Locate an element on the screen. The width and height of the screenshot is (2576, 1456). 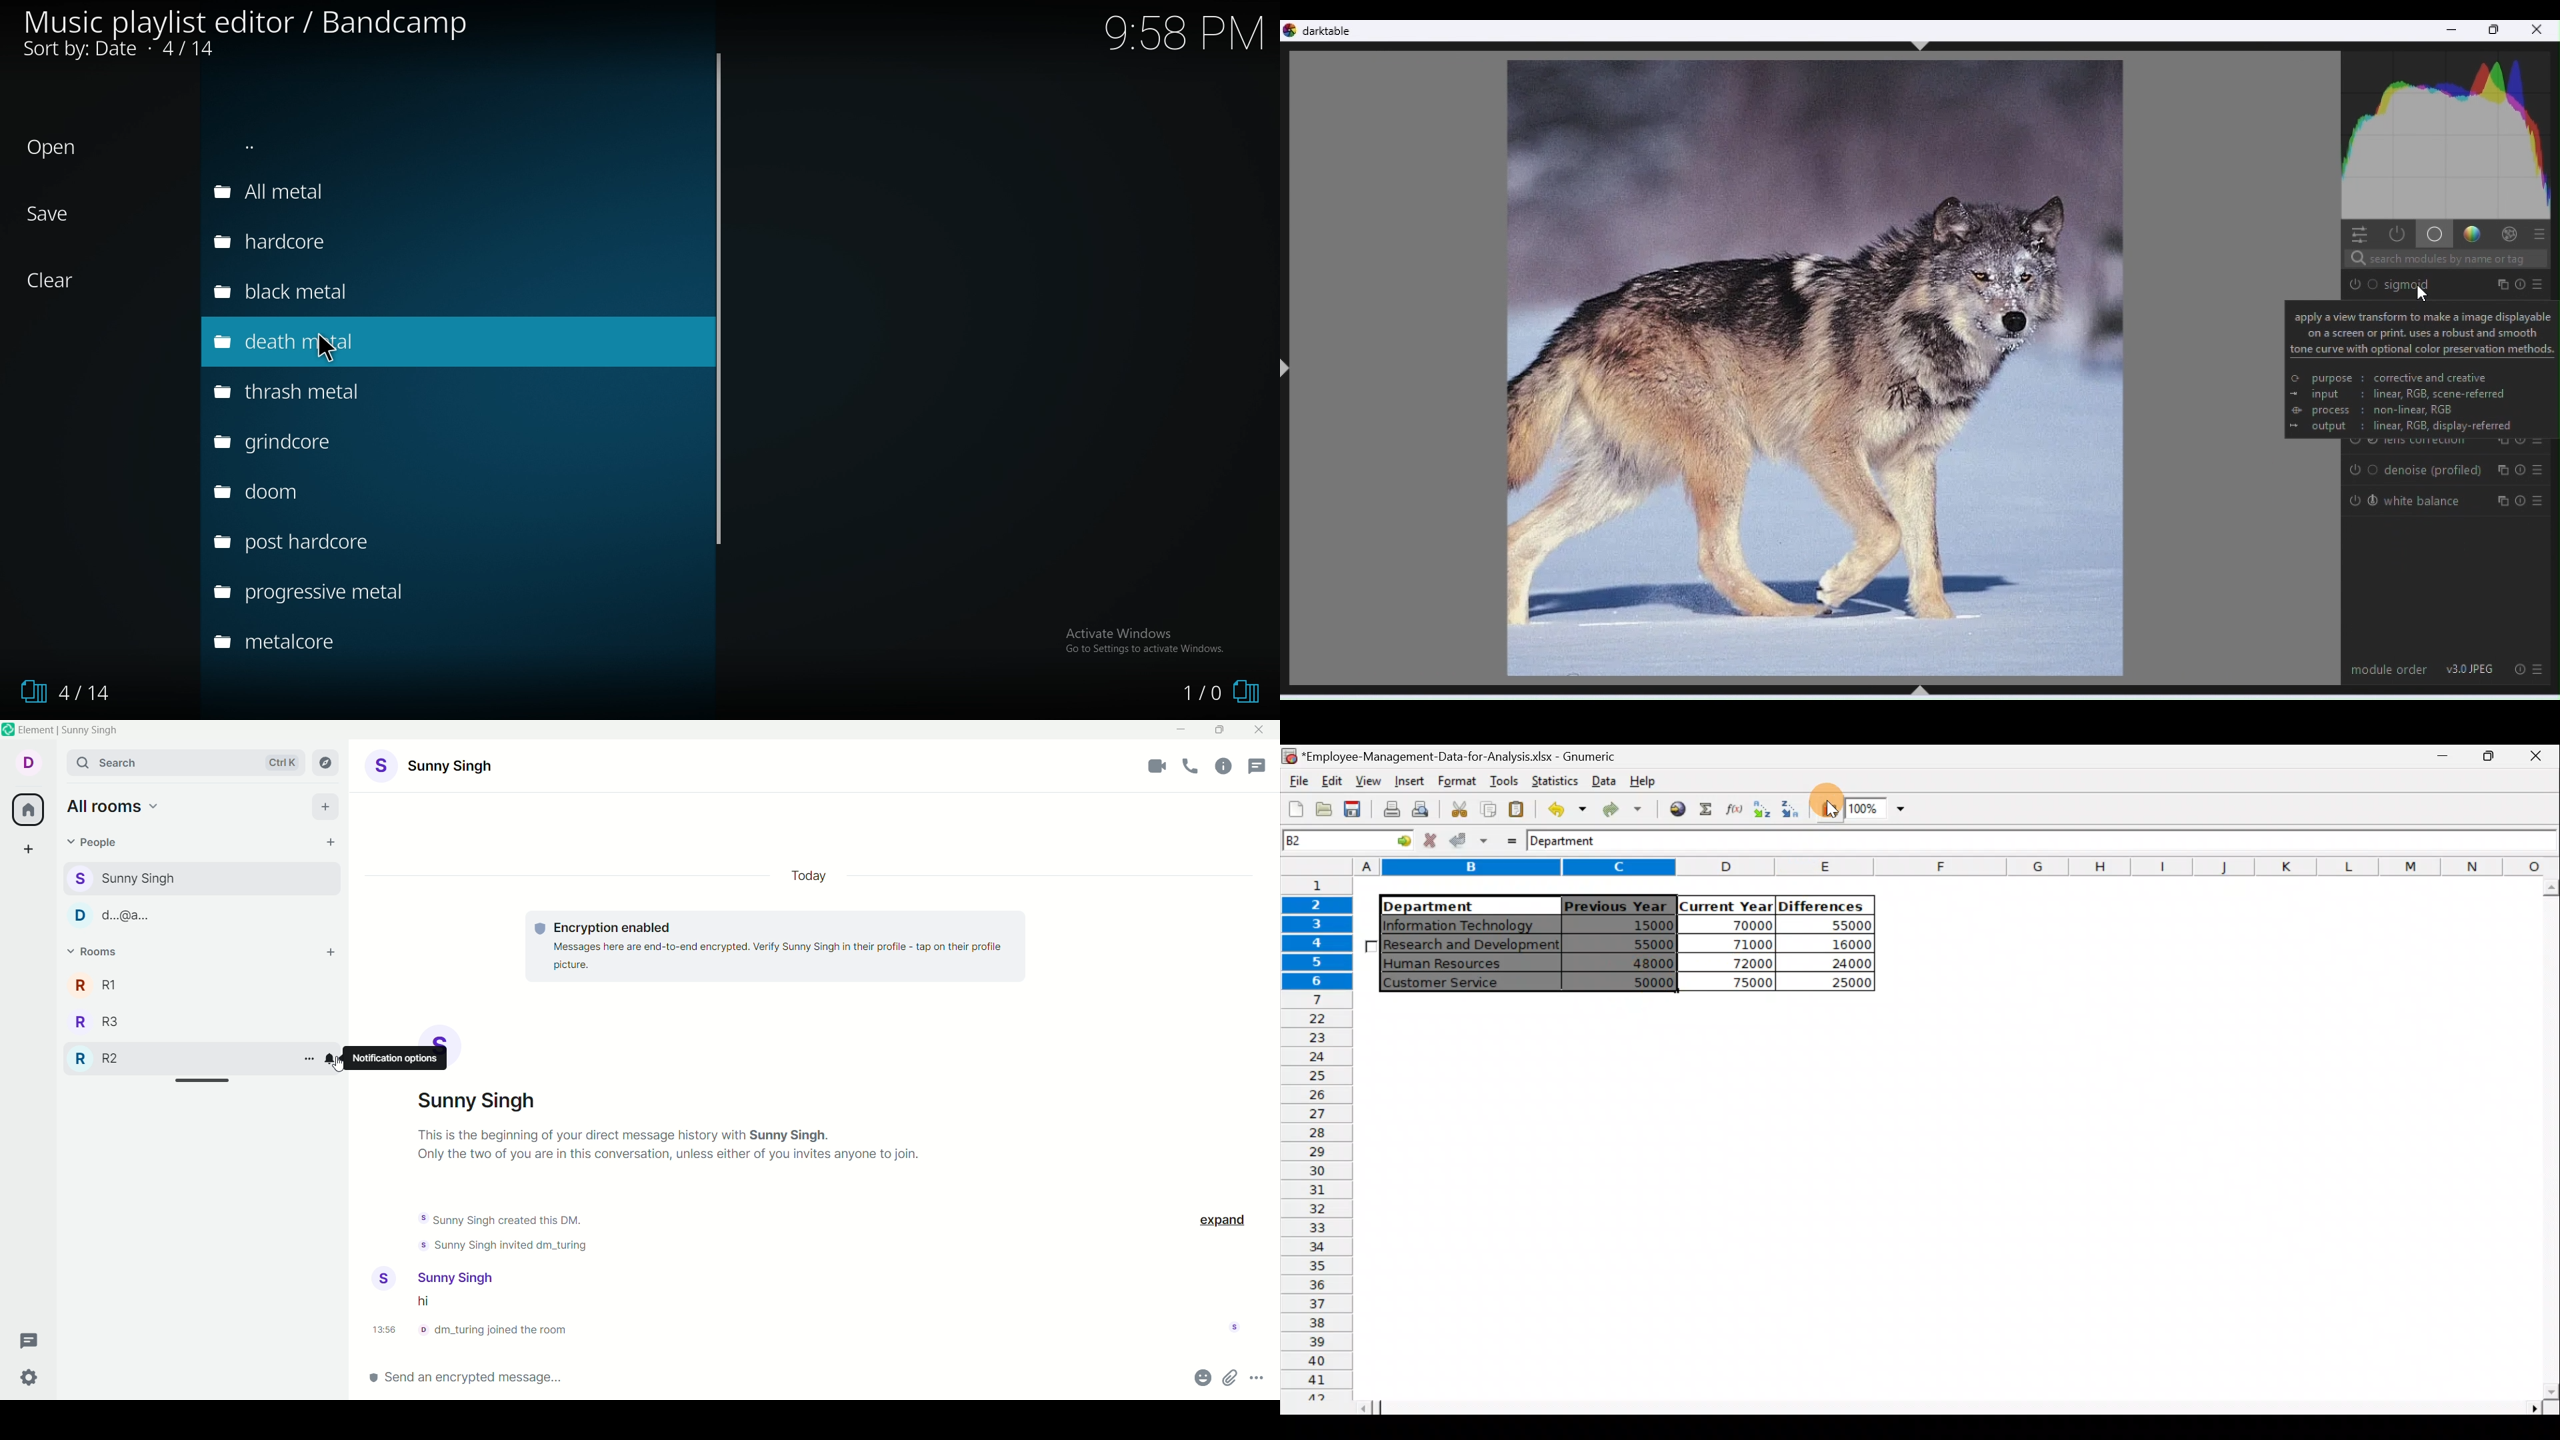
“apply a view transform to make a image displayable is located at coordinates (2421, 316).